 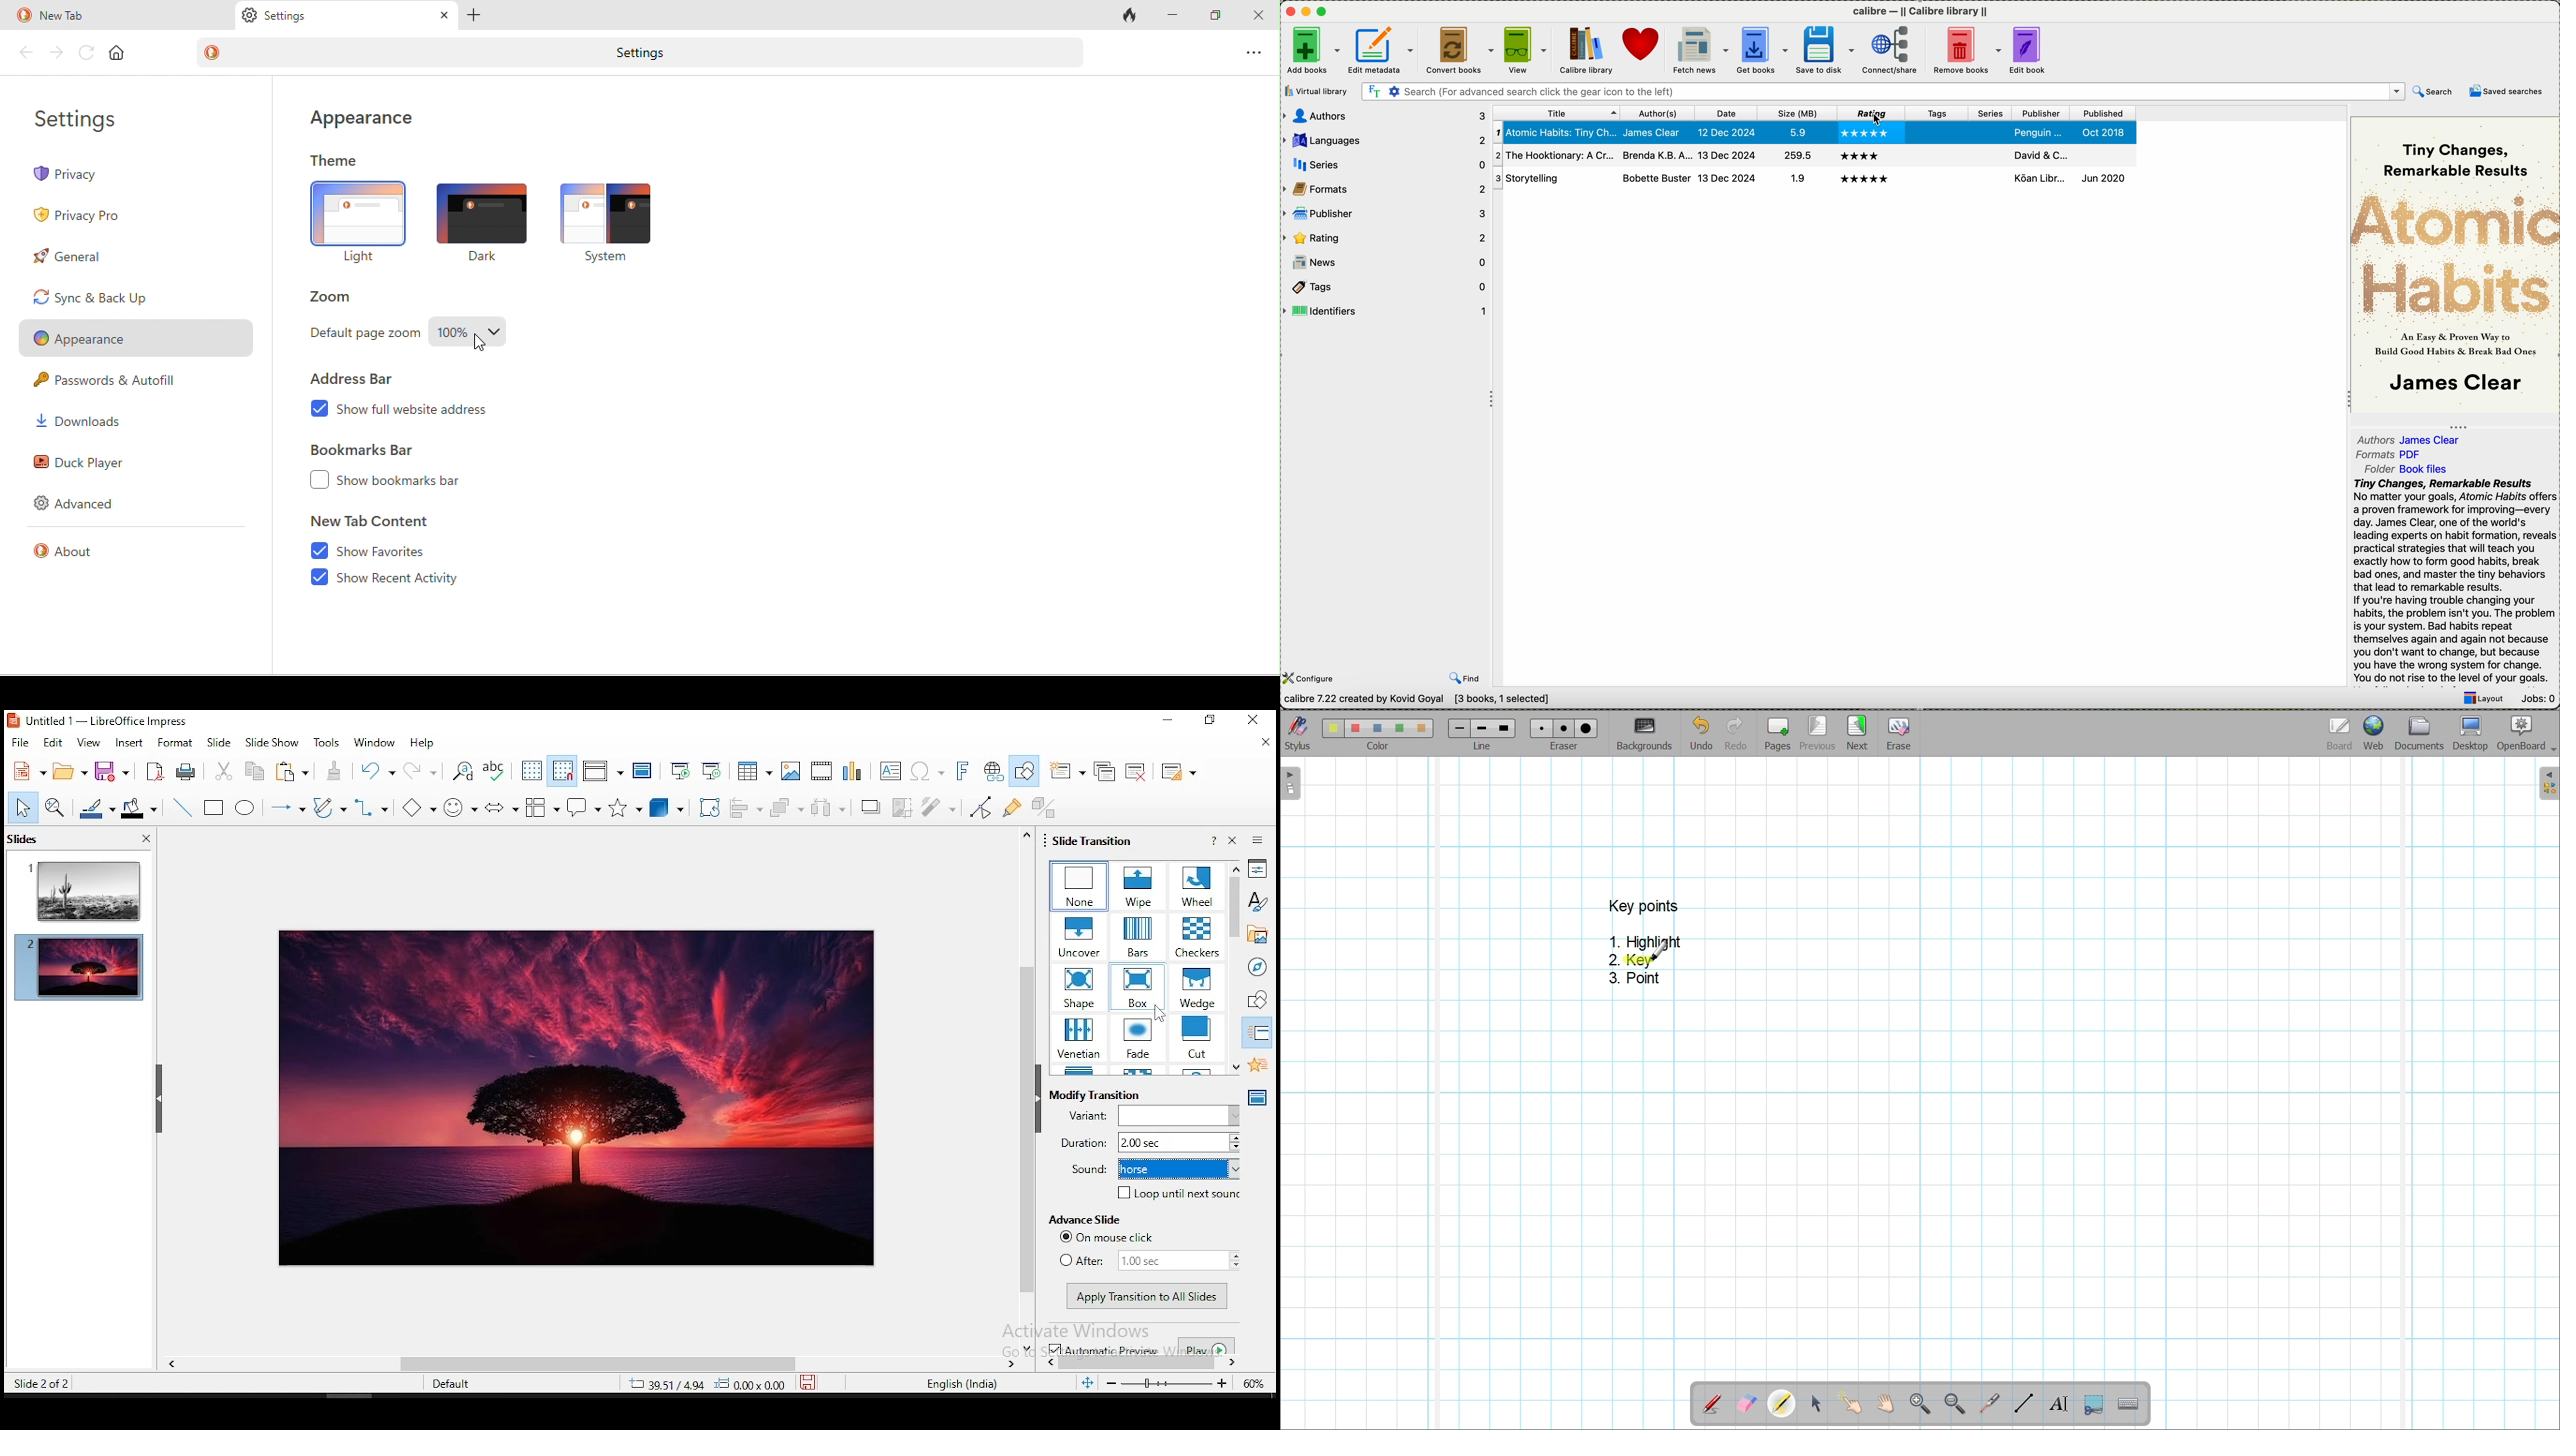 What do you see at coordinates (1865, 179) in the screenshot?
I see `5 star` at bounding box center [1865, 179].